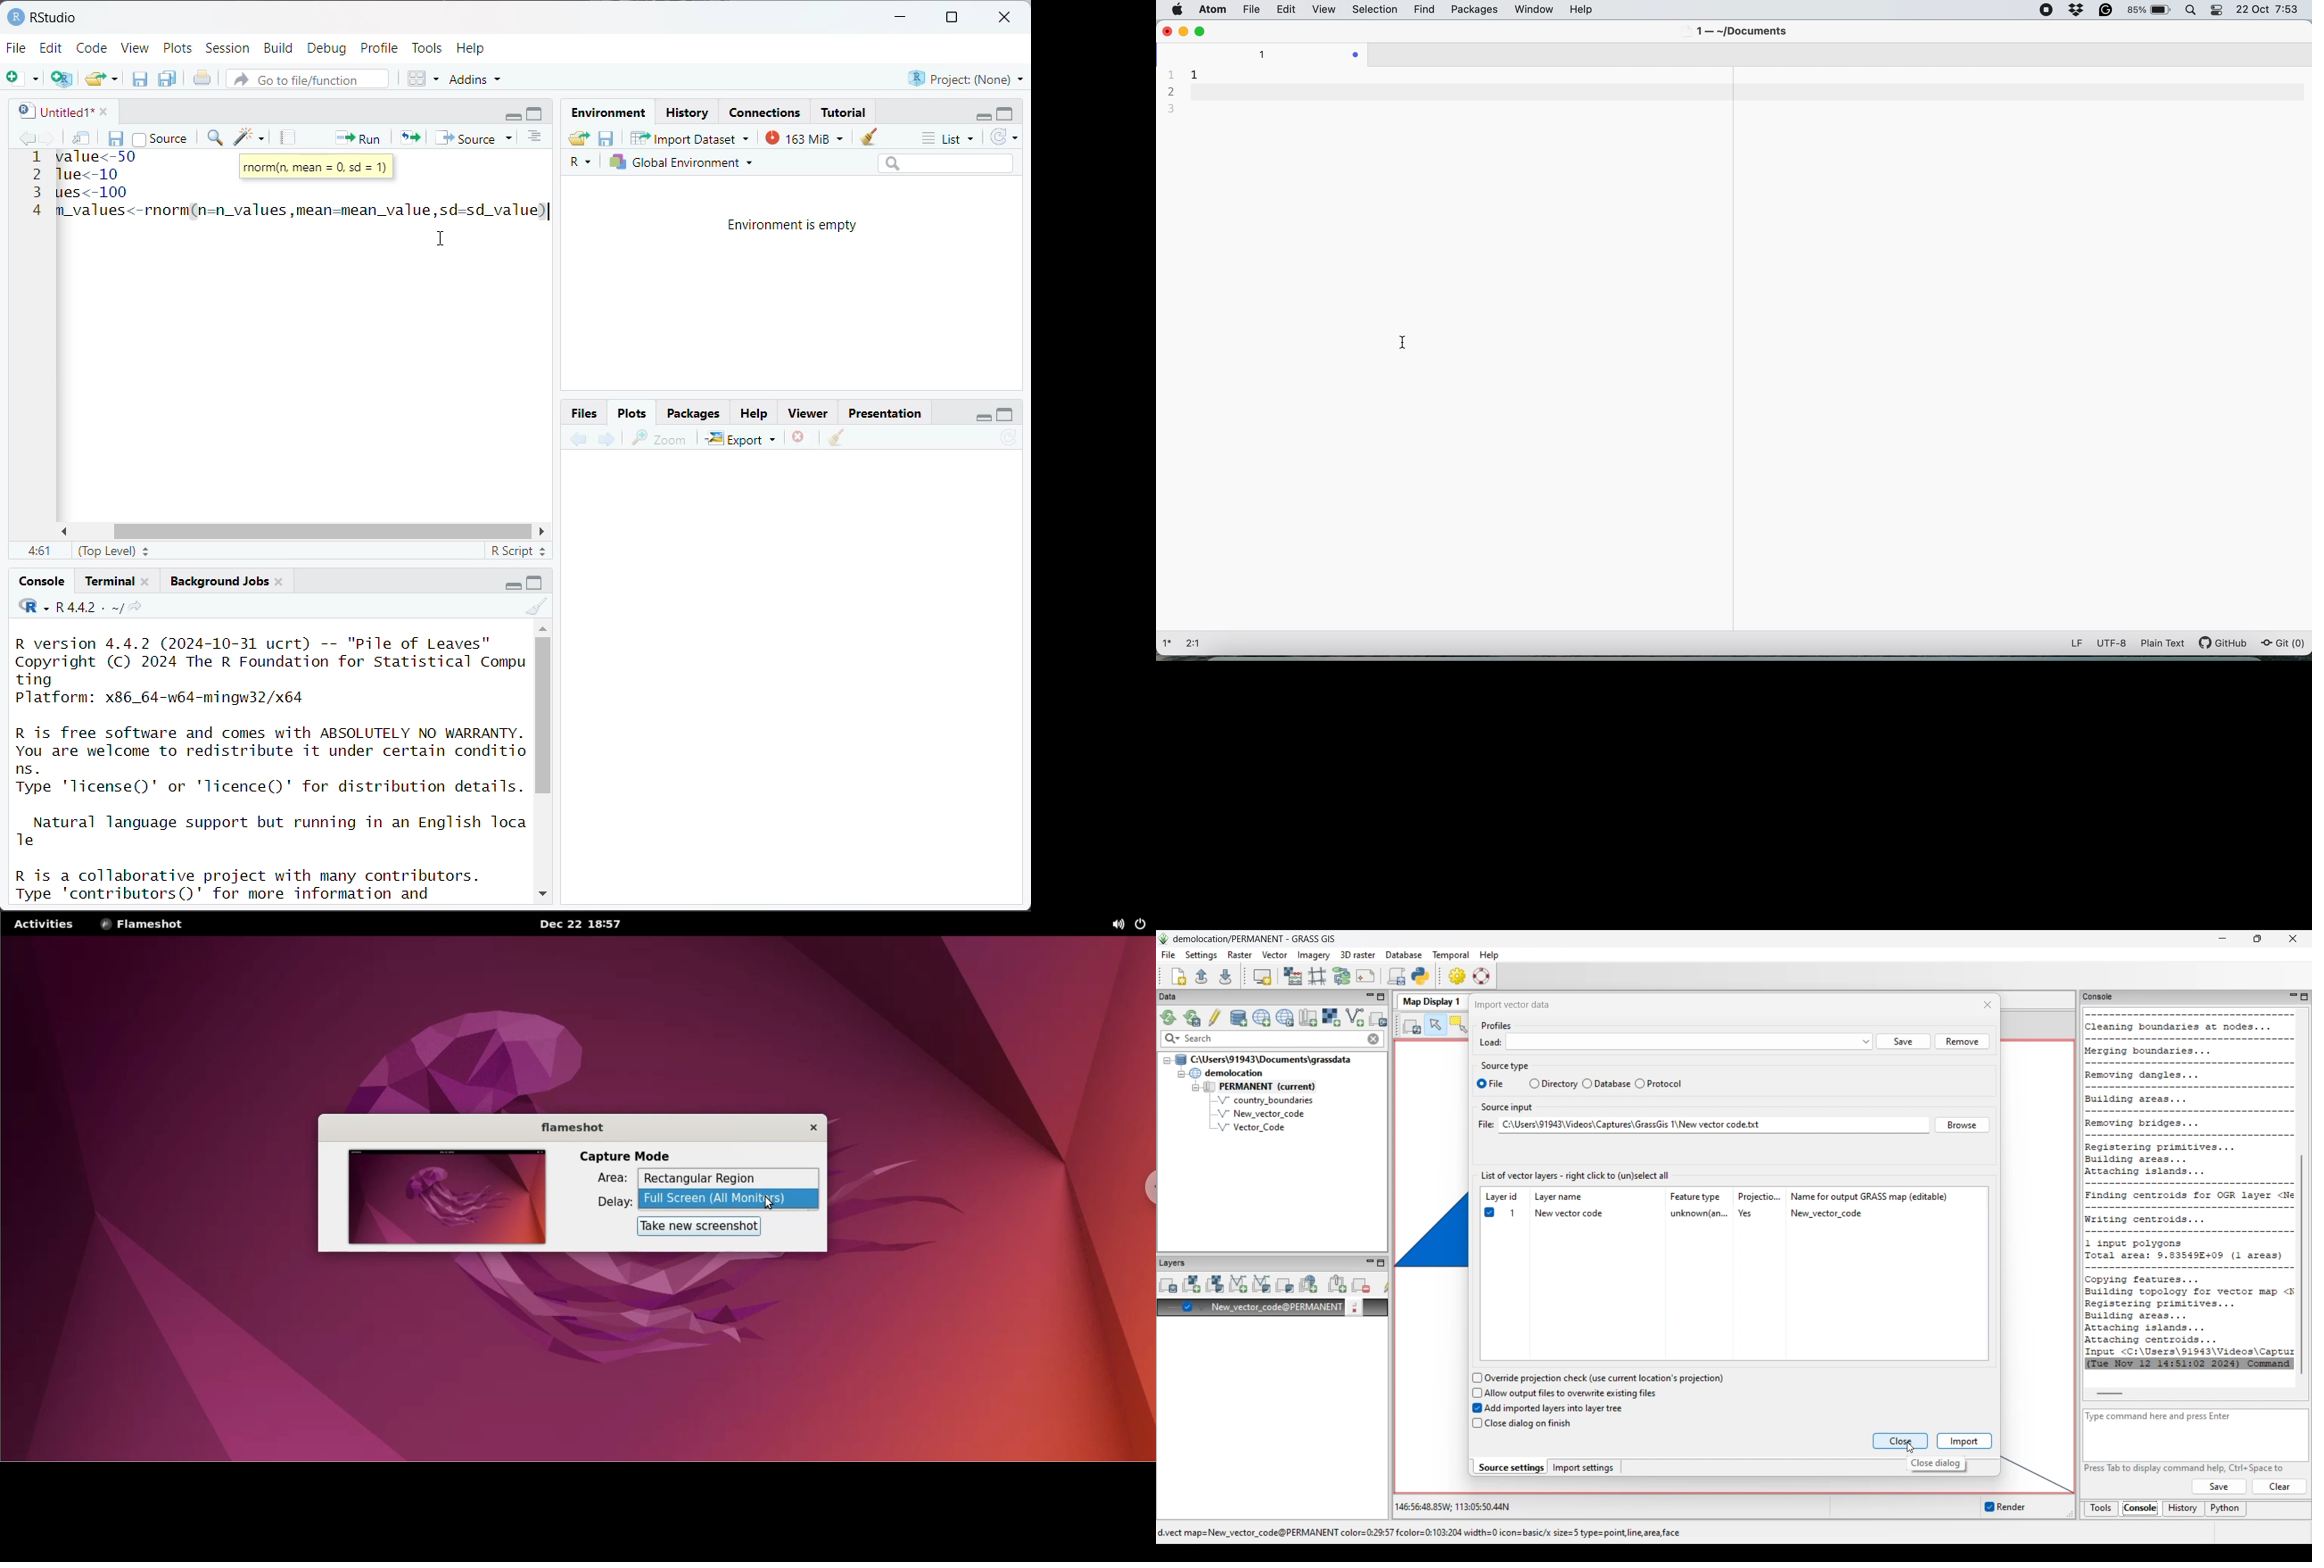  Describe the element at coordinates (88, 607) in the screenshot. I see `R 4.4.2 . ~/` at that location.